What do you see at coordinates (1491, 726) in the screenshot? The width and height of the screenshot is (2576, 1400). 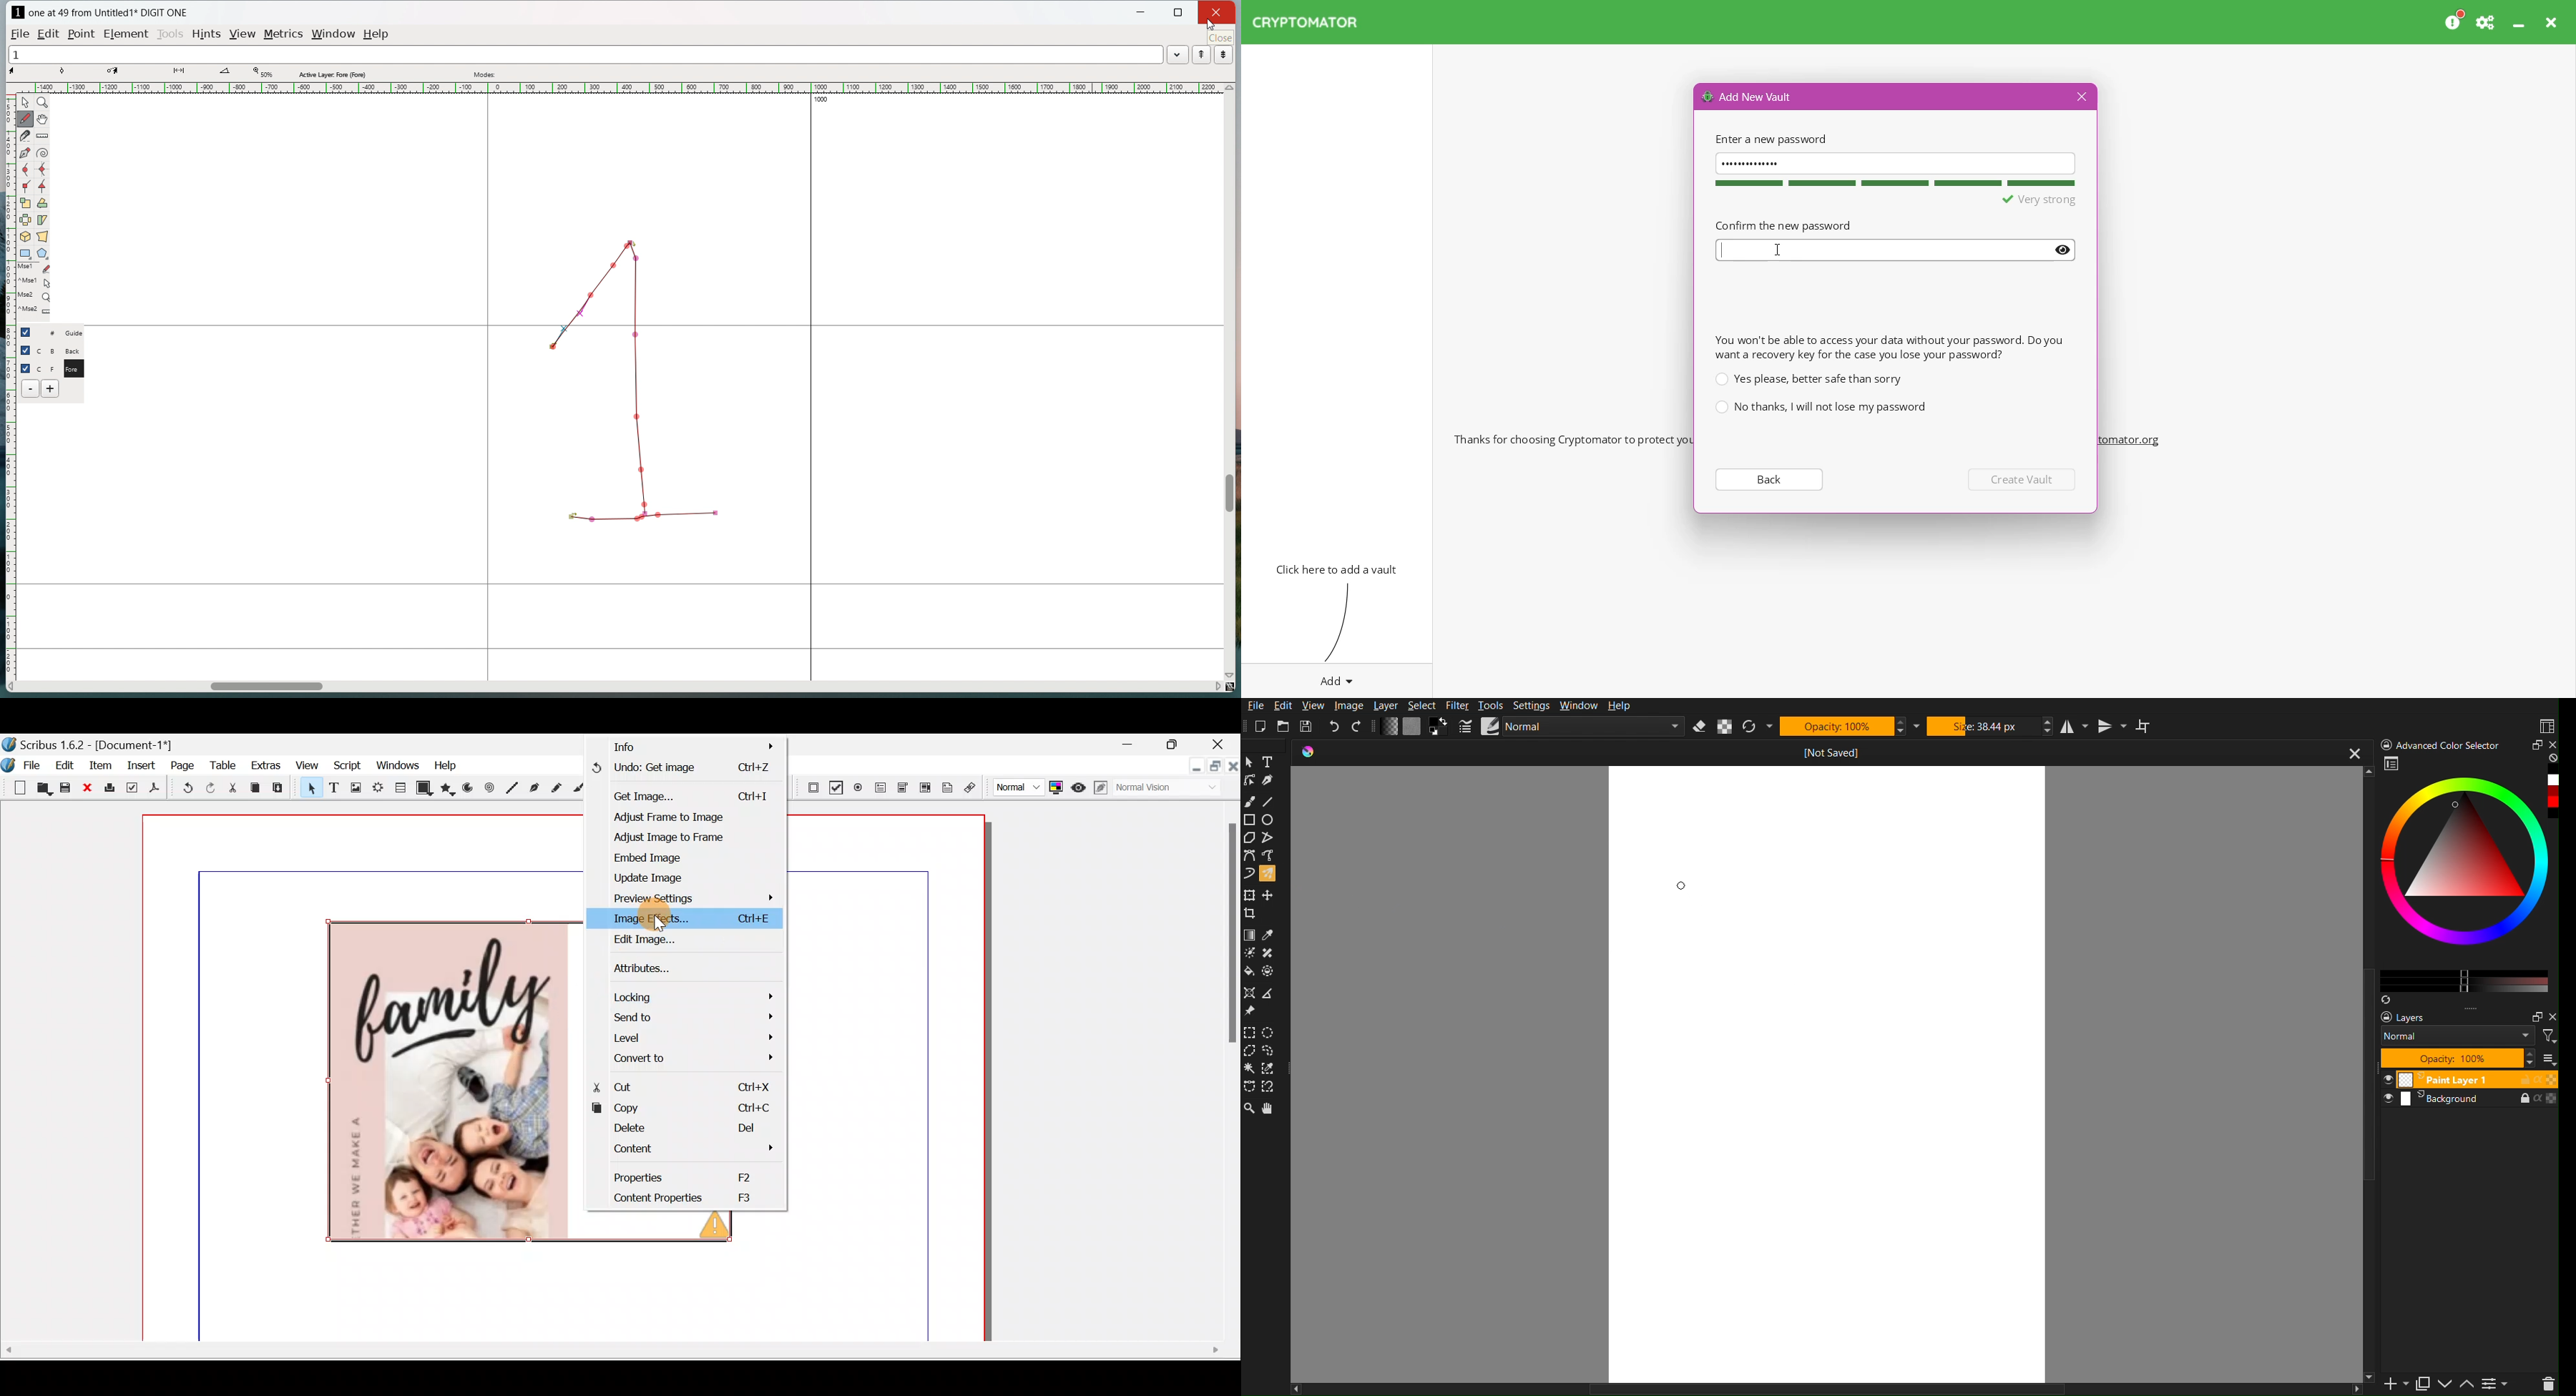 I see `Line options` at bounding box center [1491, 726].